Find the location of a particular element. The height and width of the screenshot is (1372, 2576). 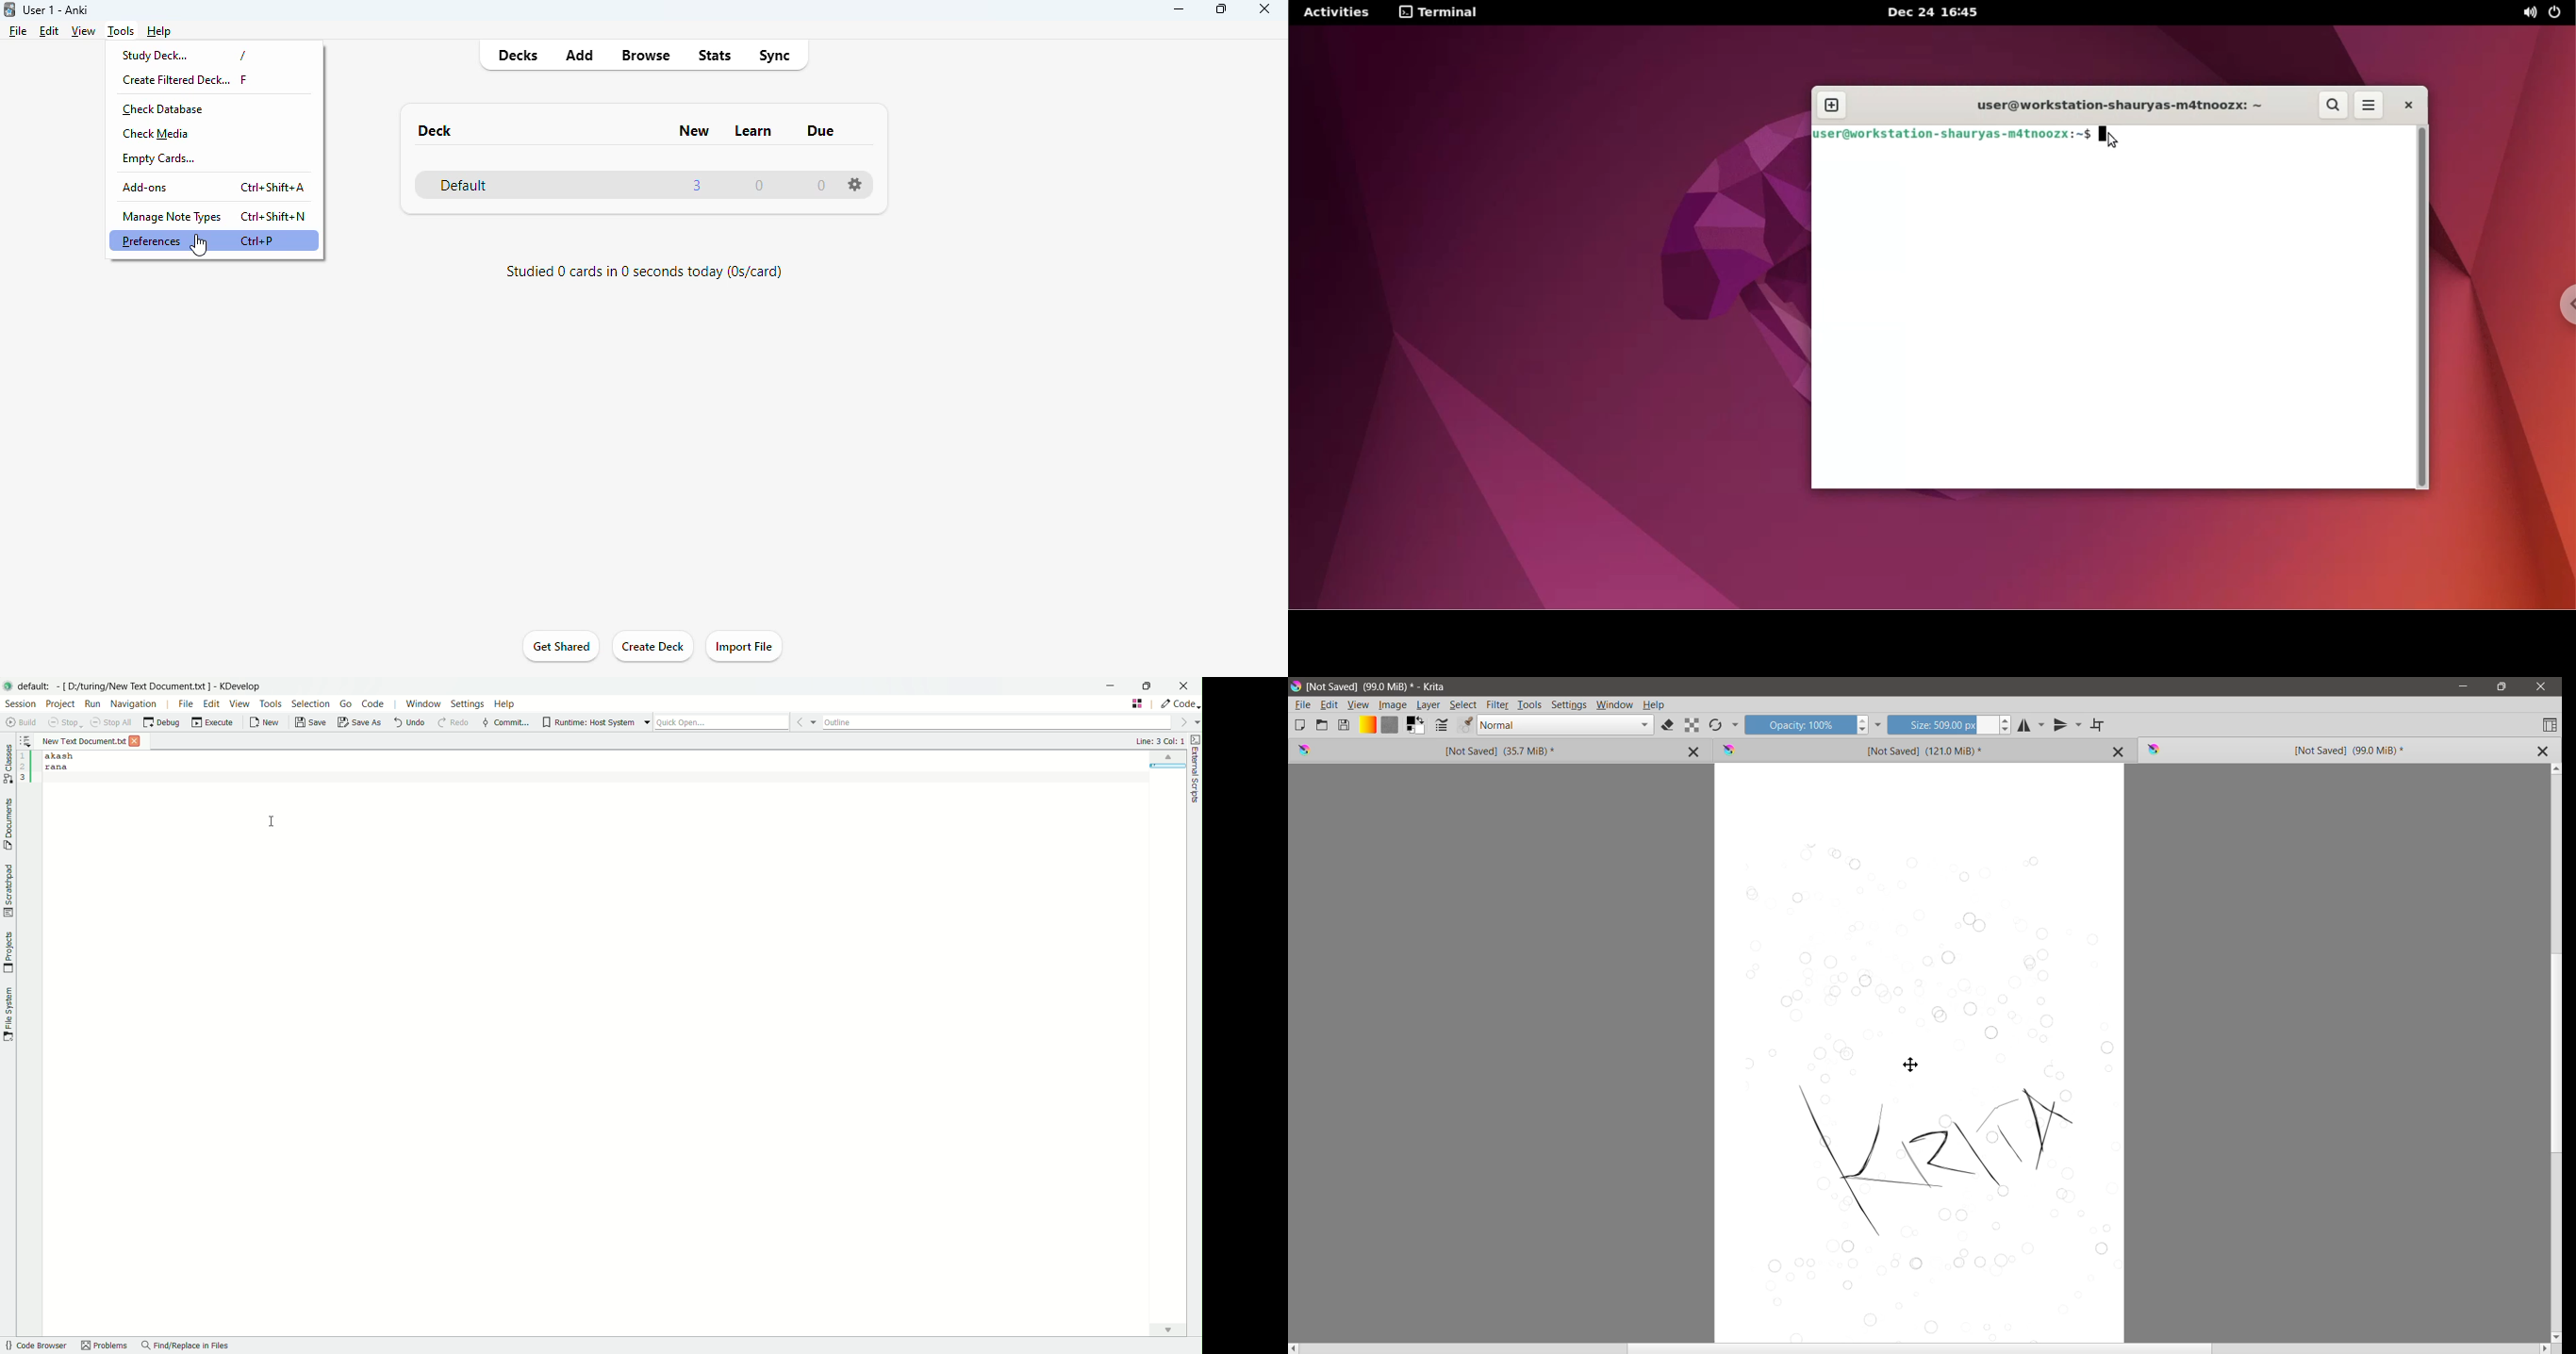

Opacity input is located at coordinates (1798, 724).